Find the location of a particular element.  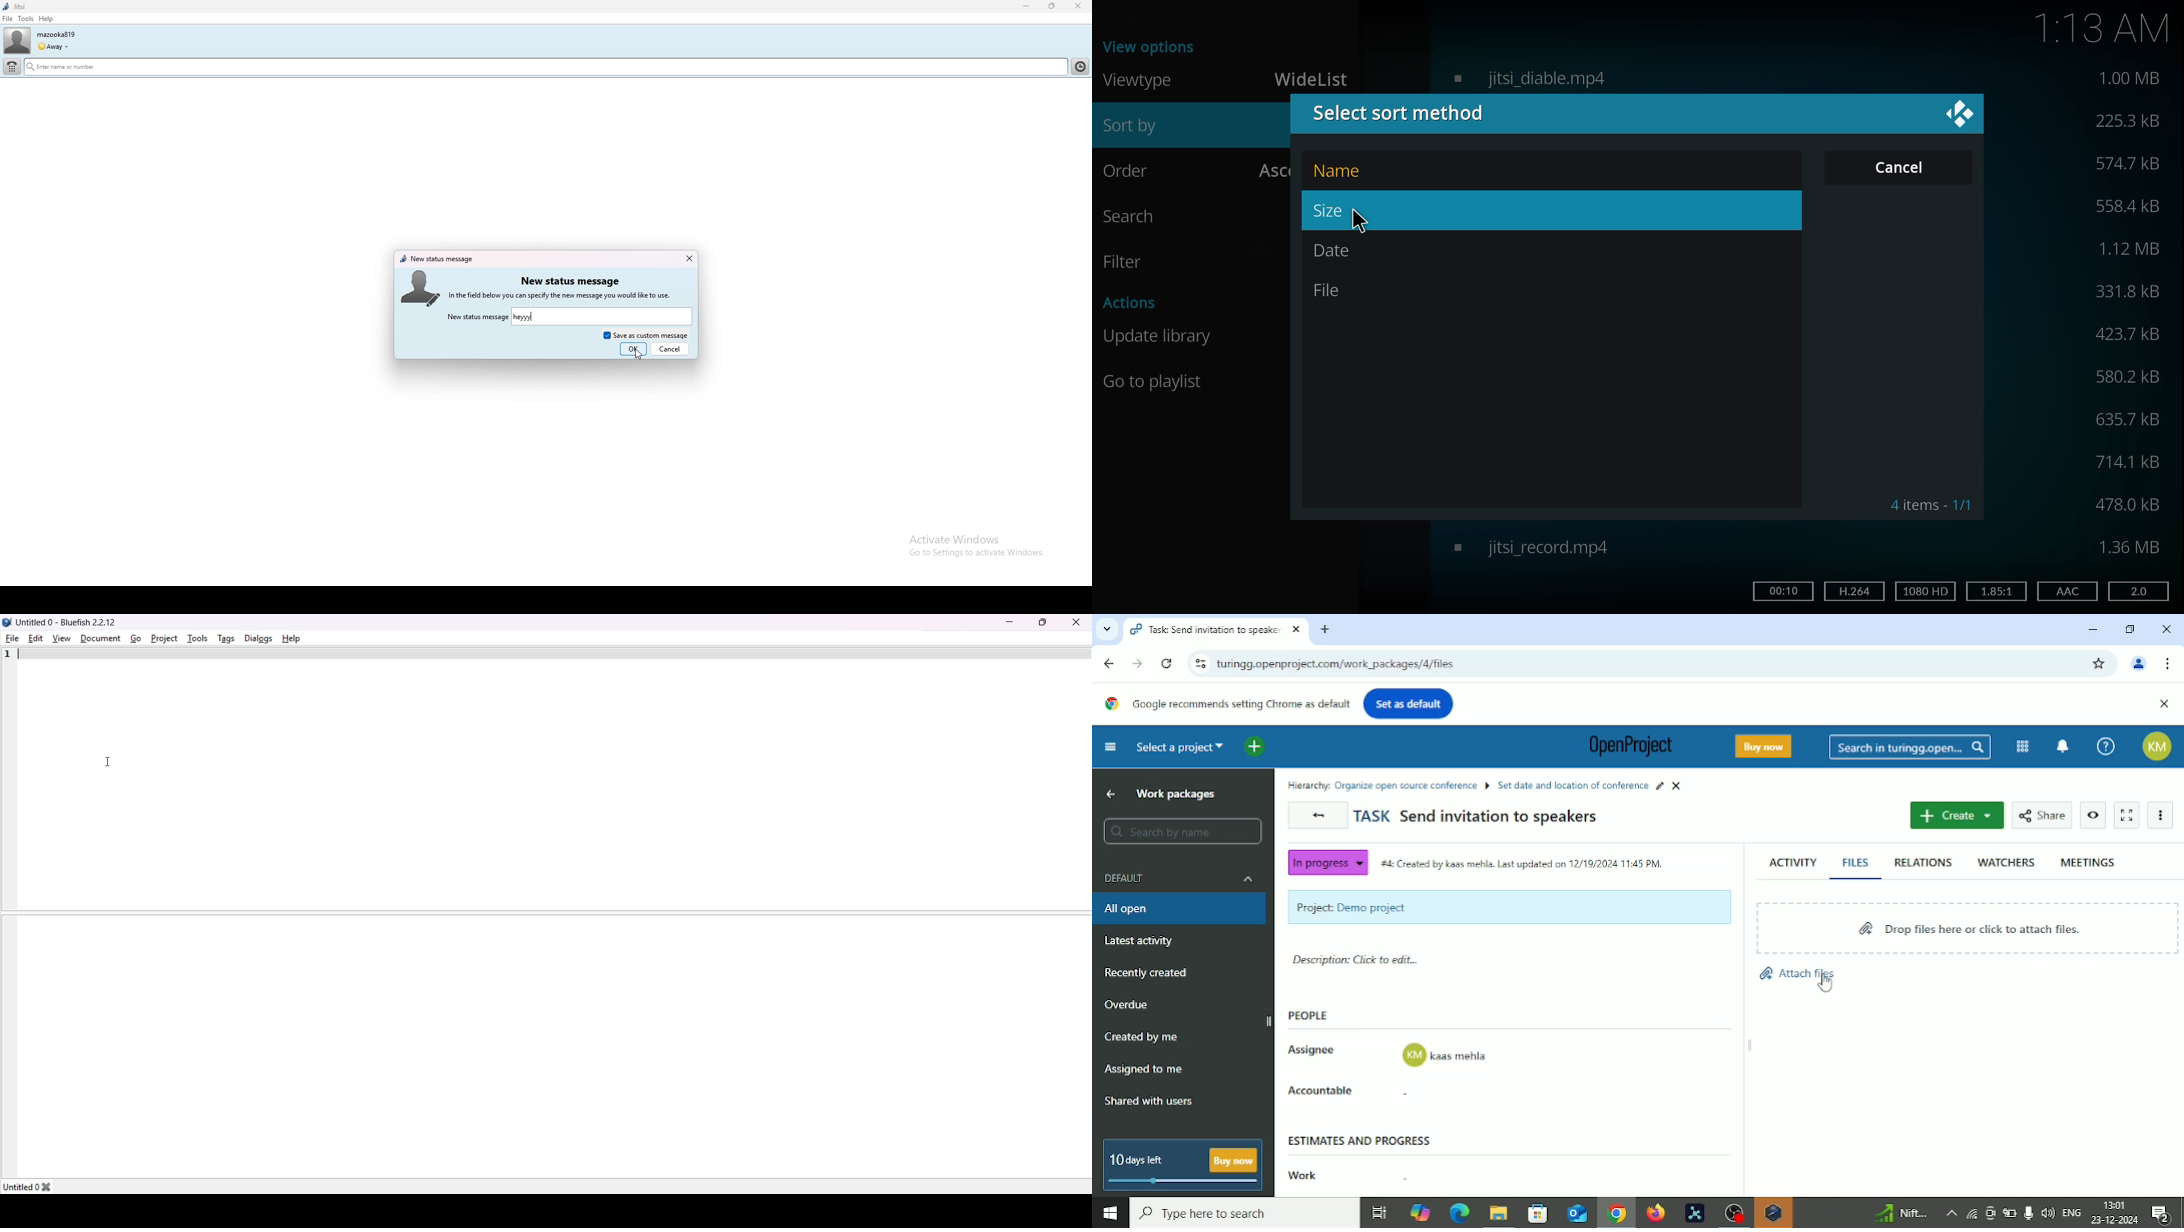

new status message is located at coordinates (477, 318).